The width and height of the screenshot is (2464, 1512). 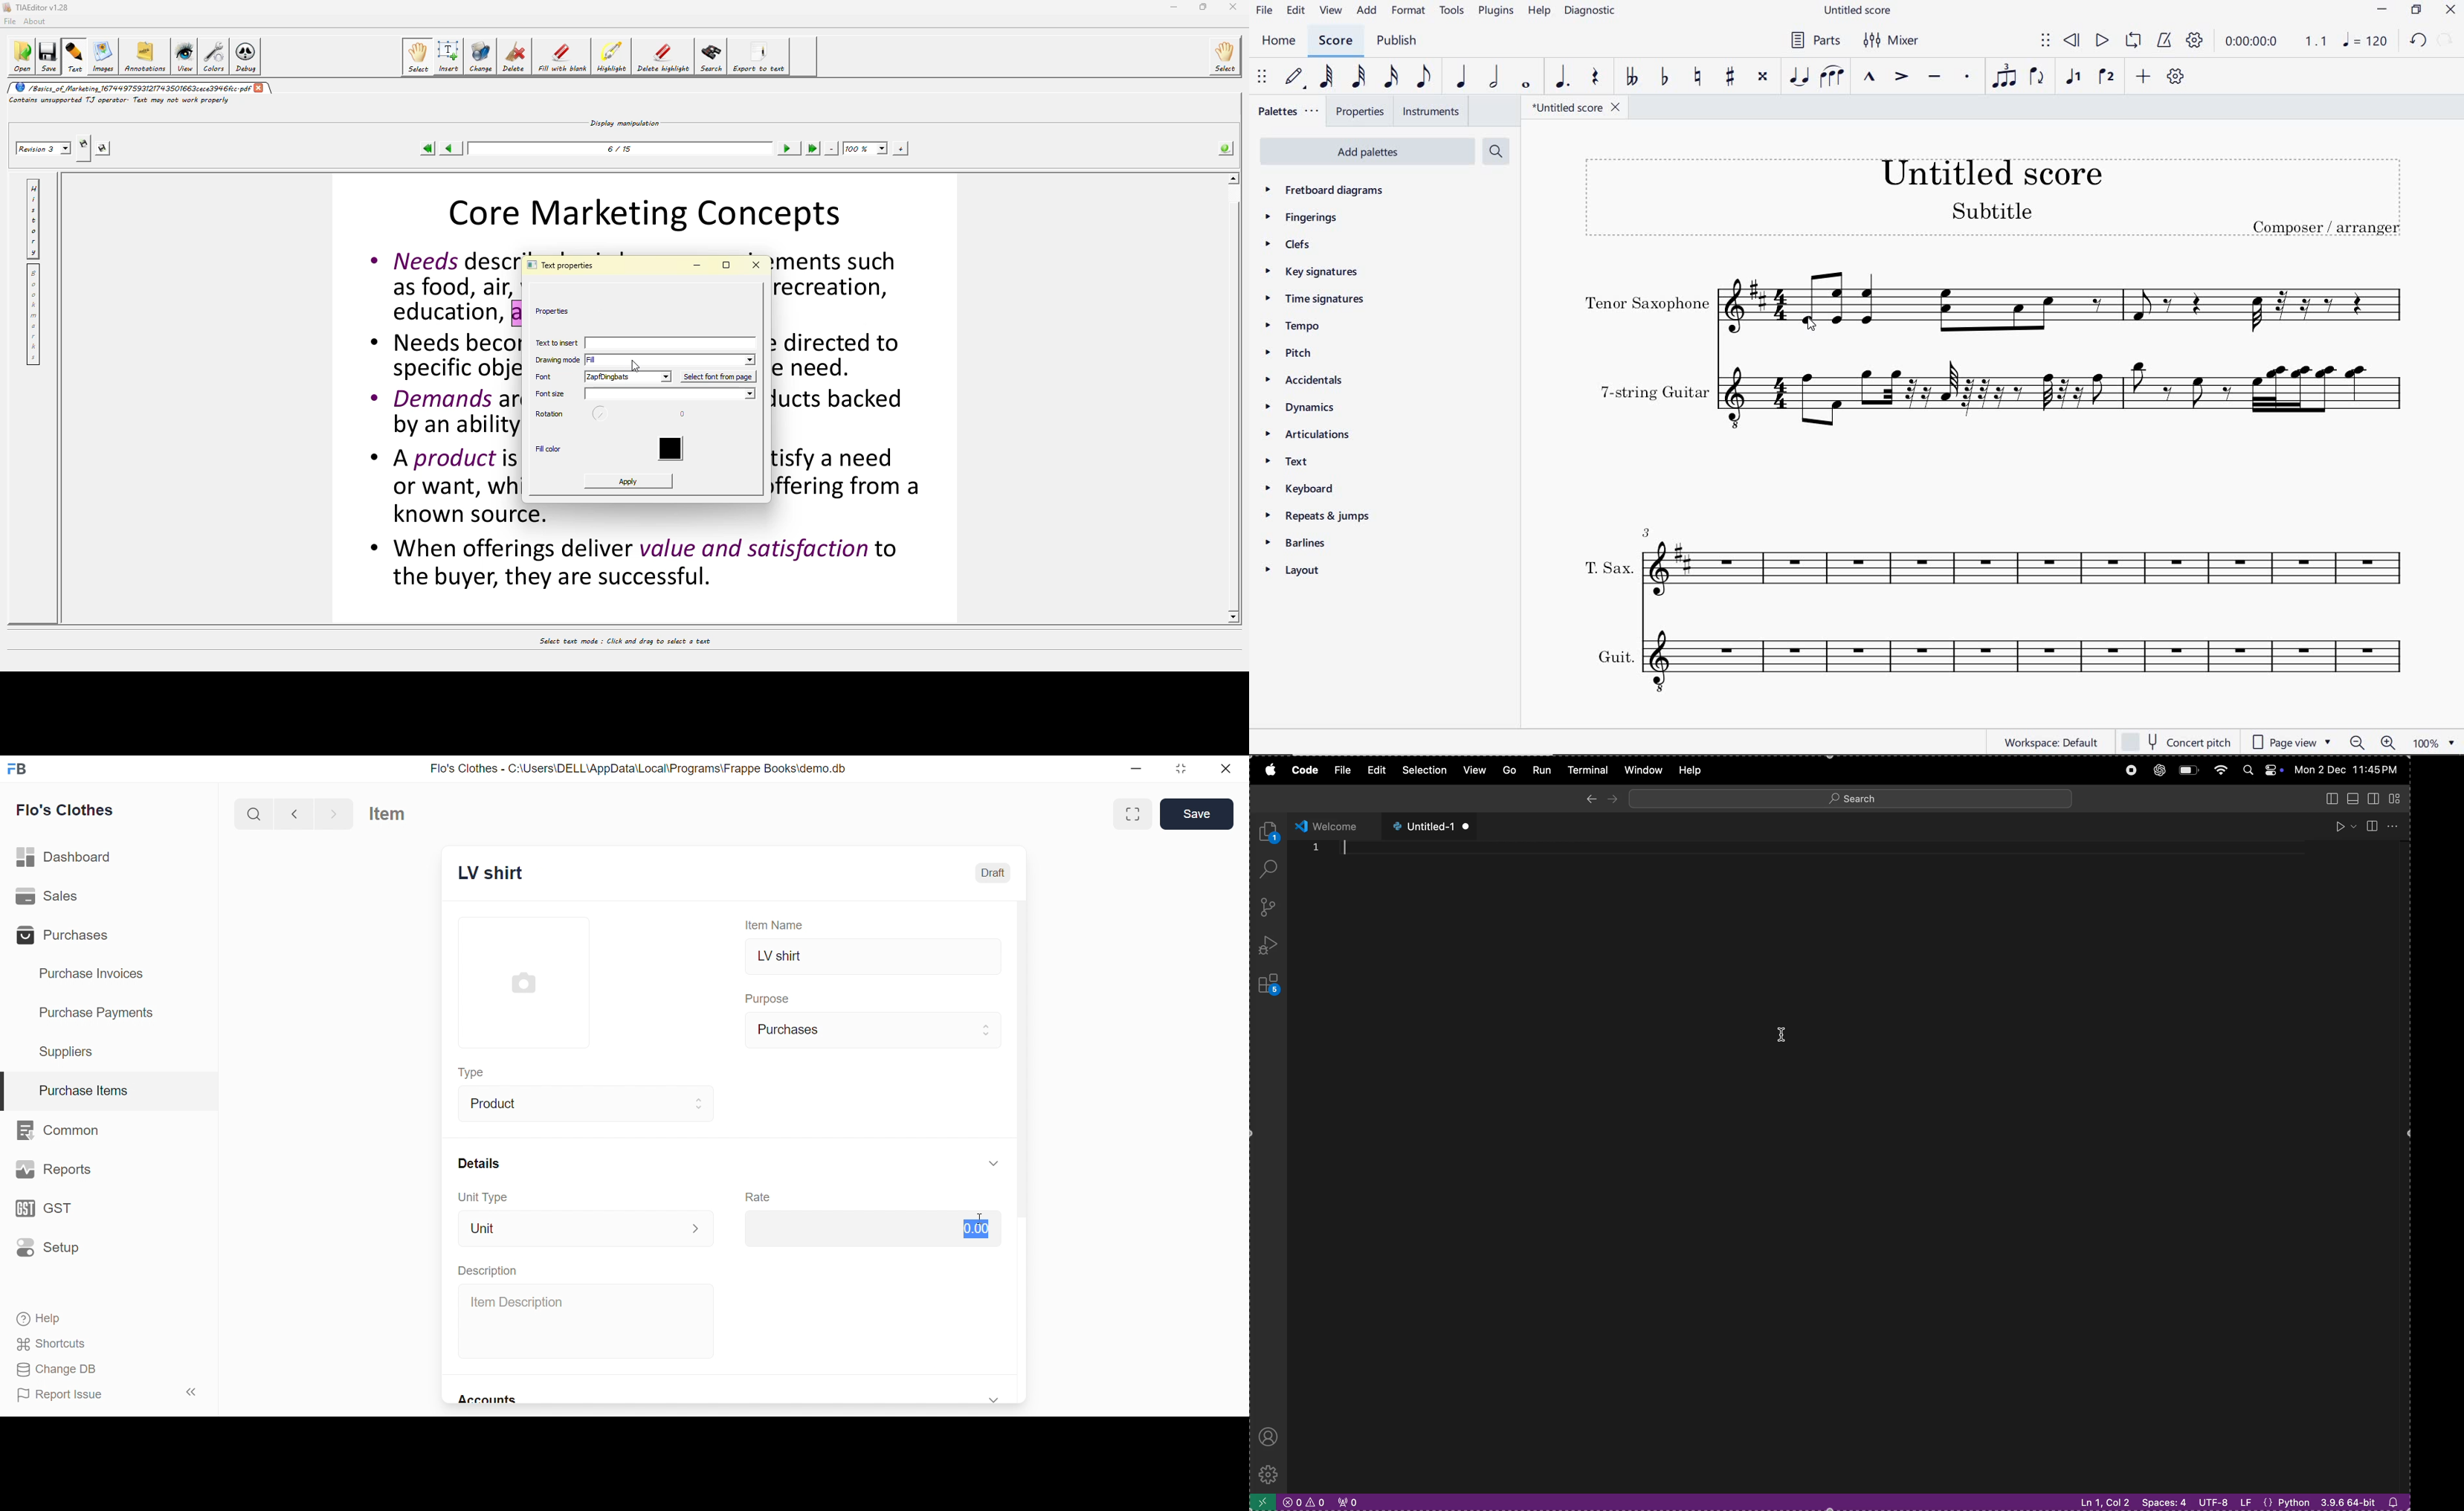 What do you see at coordinates (1298, 487) in the screenshot?
I see `KEYBOARD` at bounding box center [1298, 487].